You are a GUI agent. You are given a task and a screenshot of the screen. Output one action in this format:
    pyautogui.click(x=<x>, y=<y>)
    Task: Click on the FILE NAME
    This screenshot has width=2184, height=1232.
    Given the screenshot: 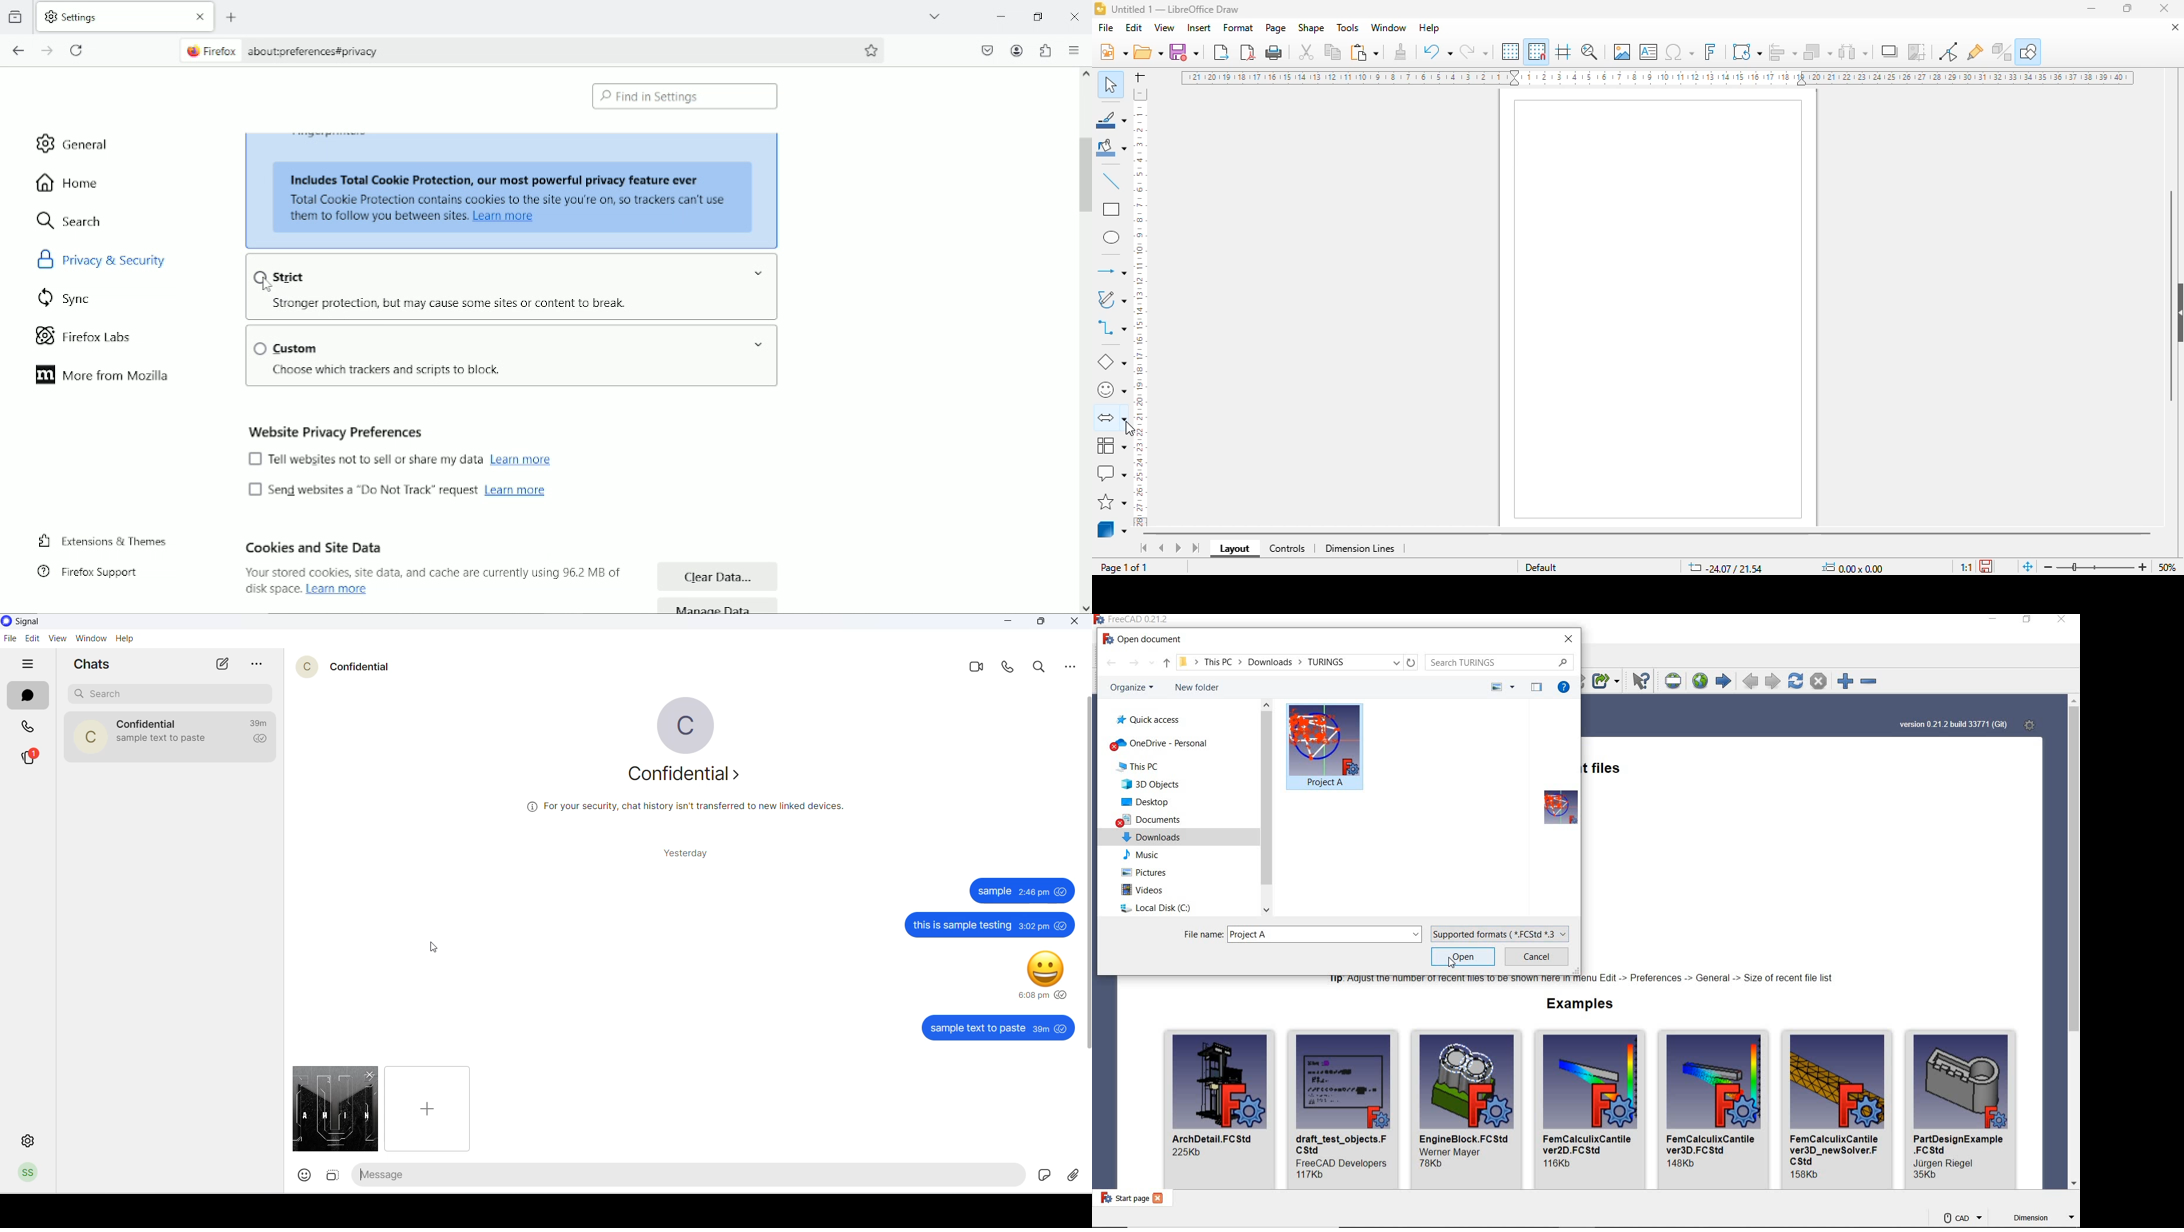 What is the action you would take?
    pyautogui.click(x=1325, y=936)
    